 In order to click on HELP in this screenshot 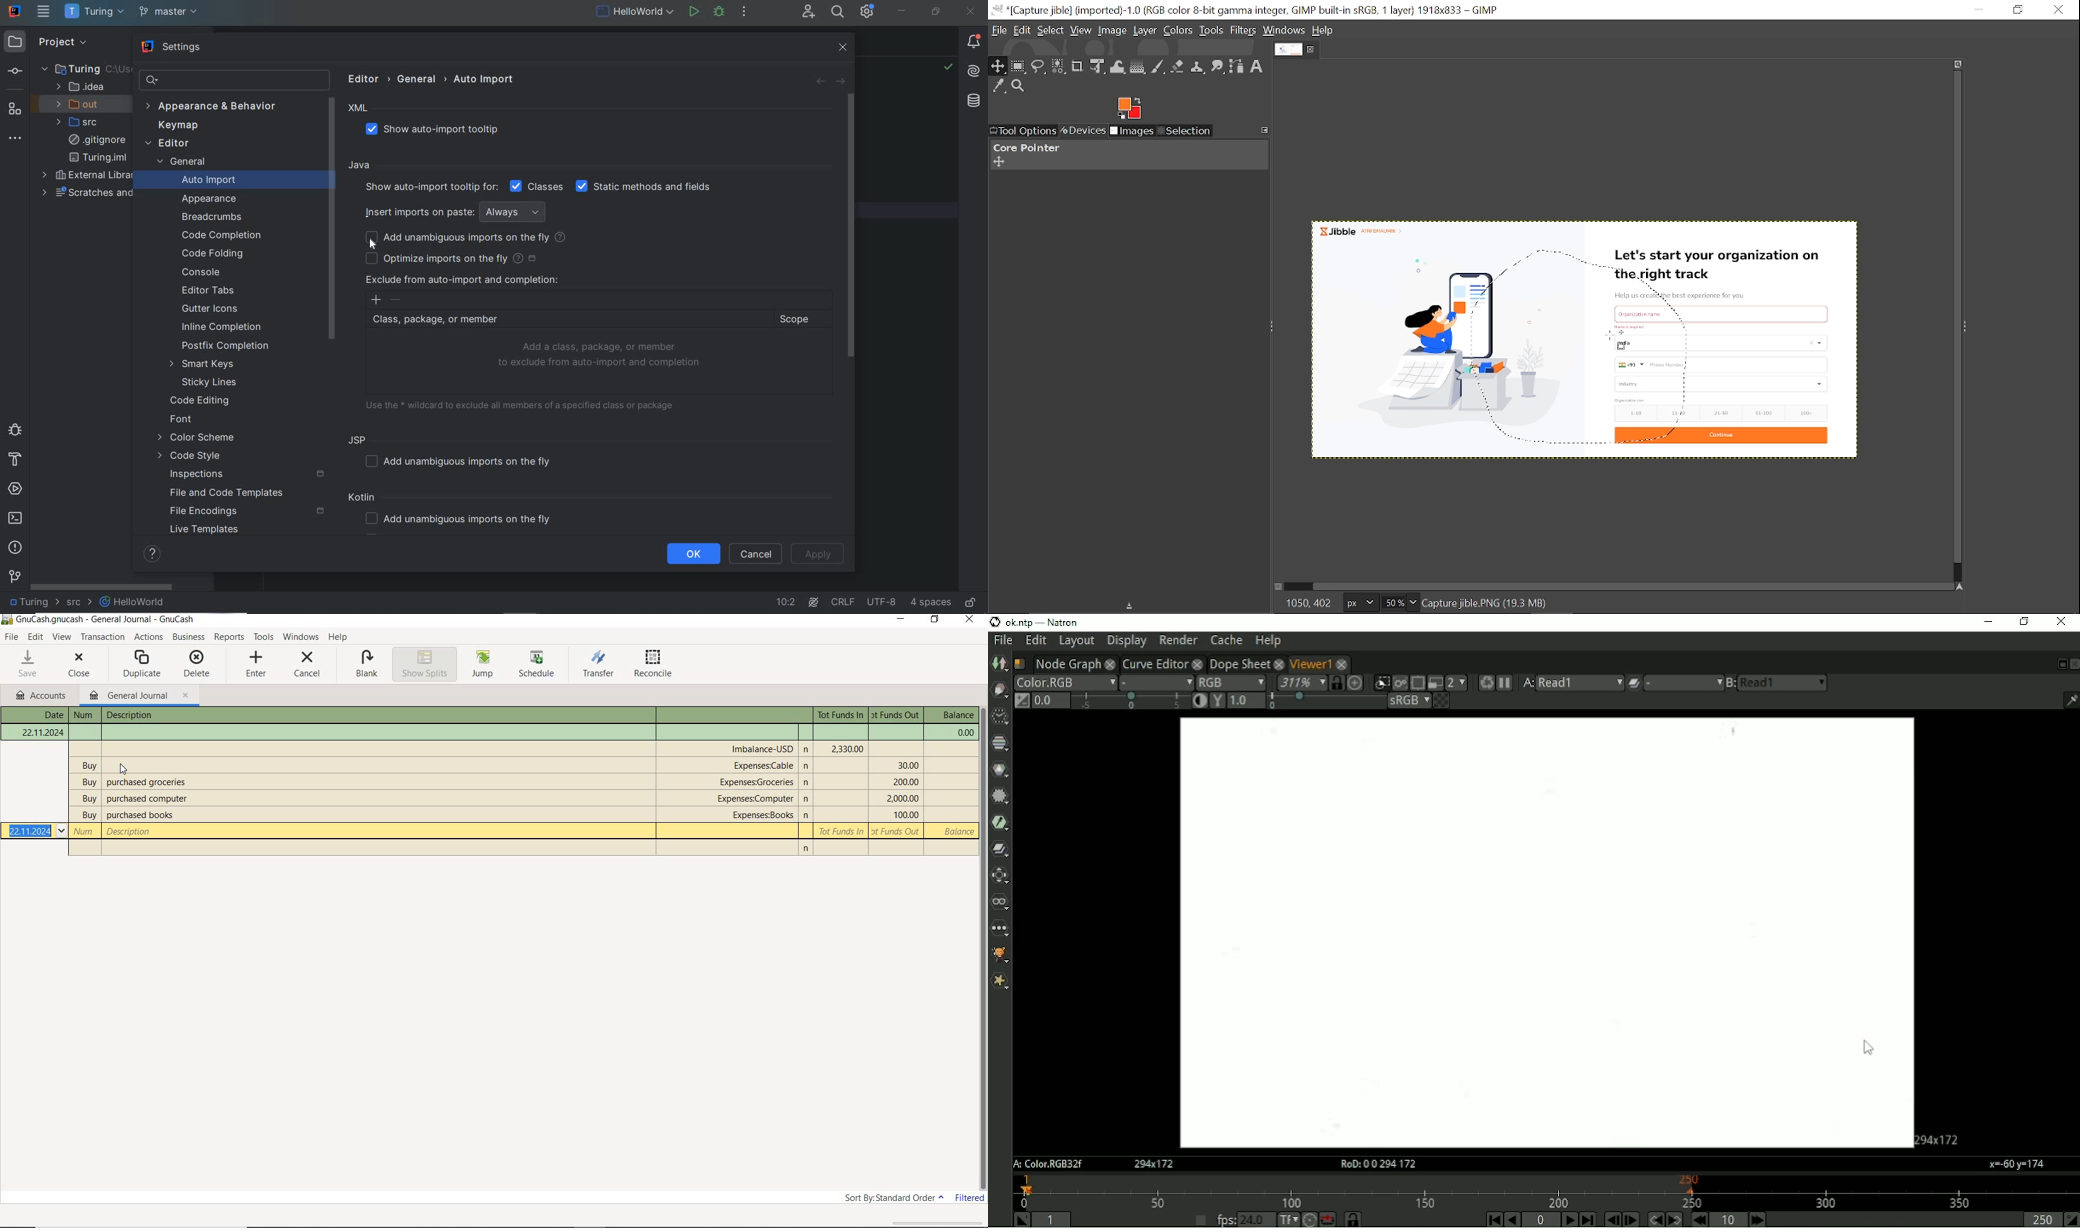, I will do `click(339, 638)`.